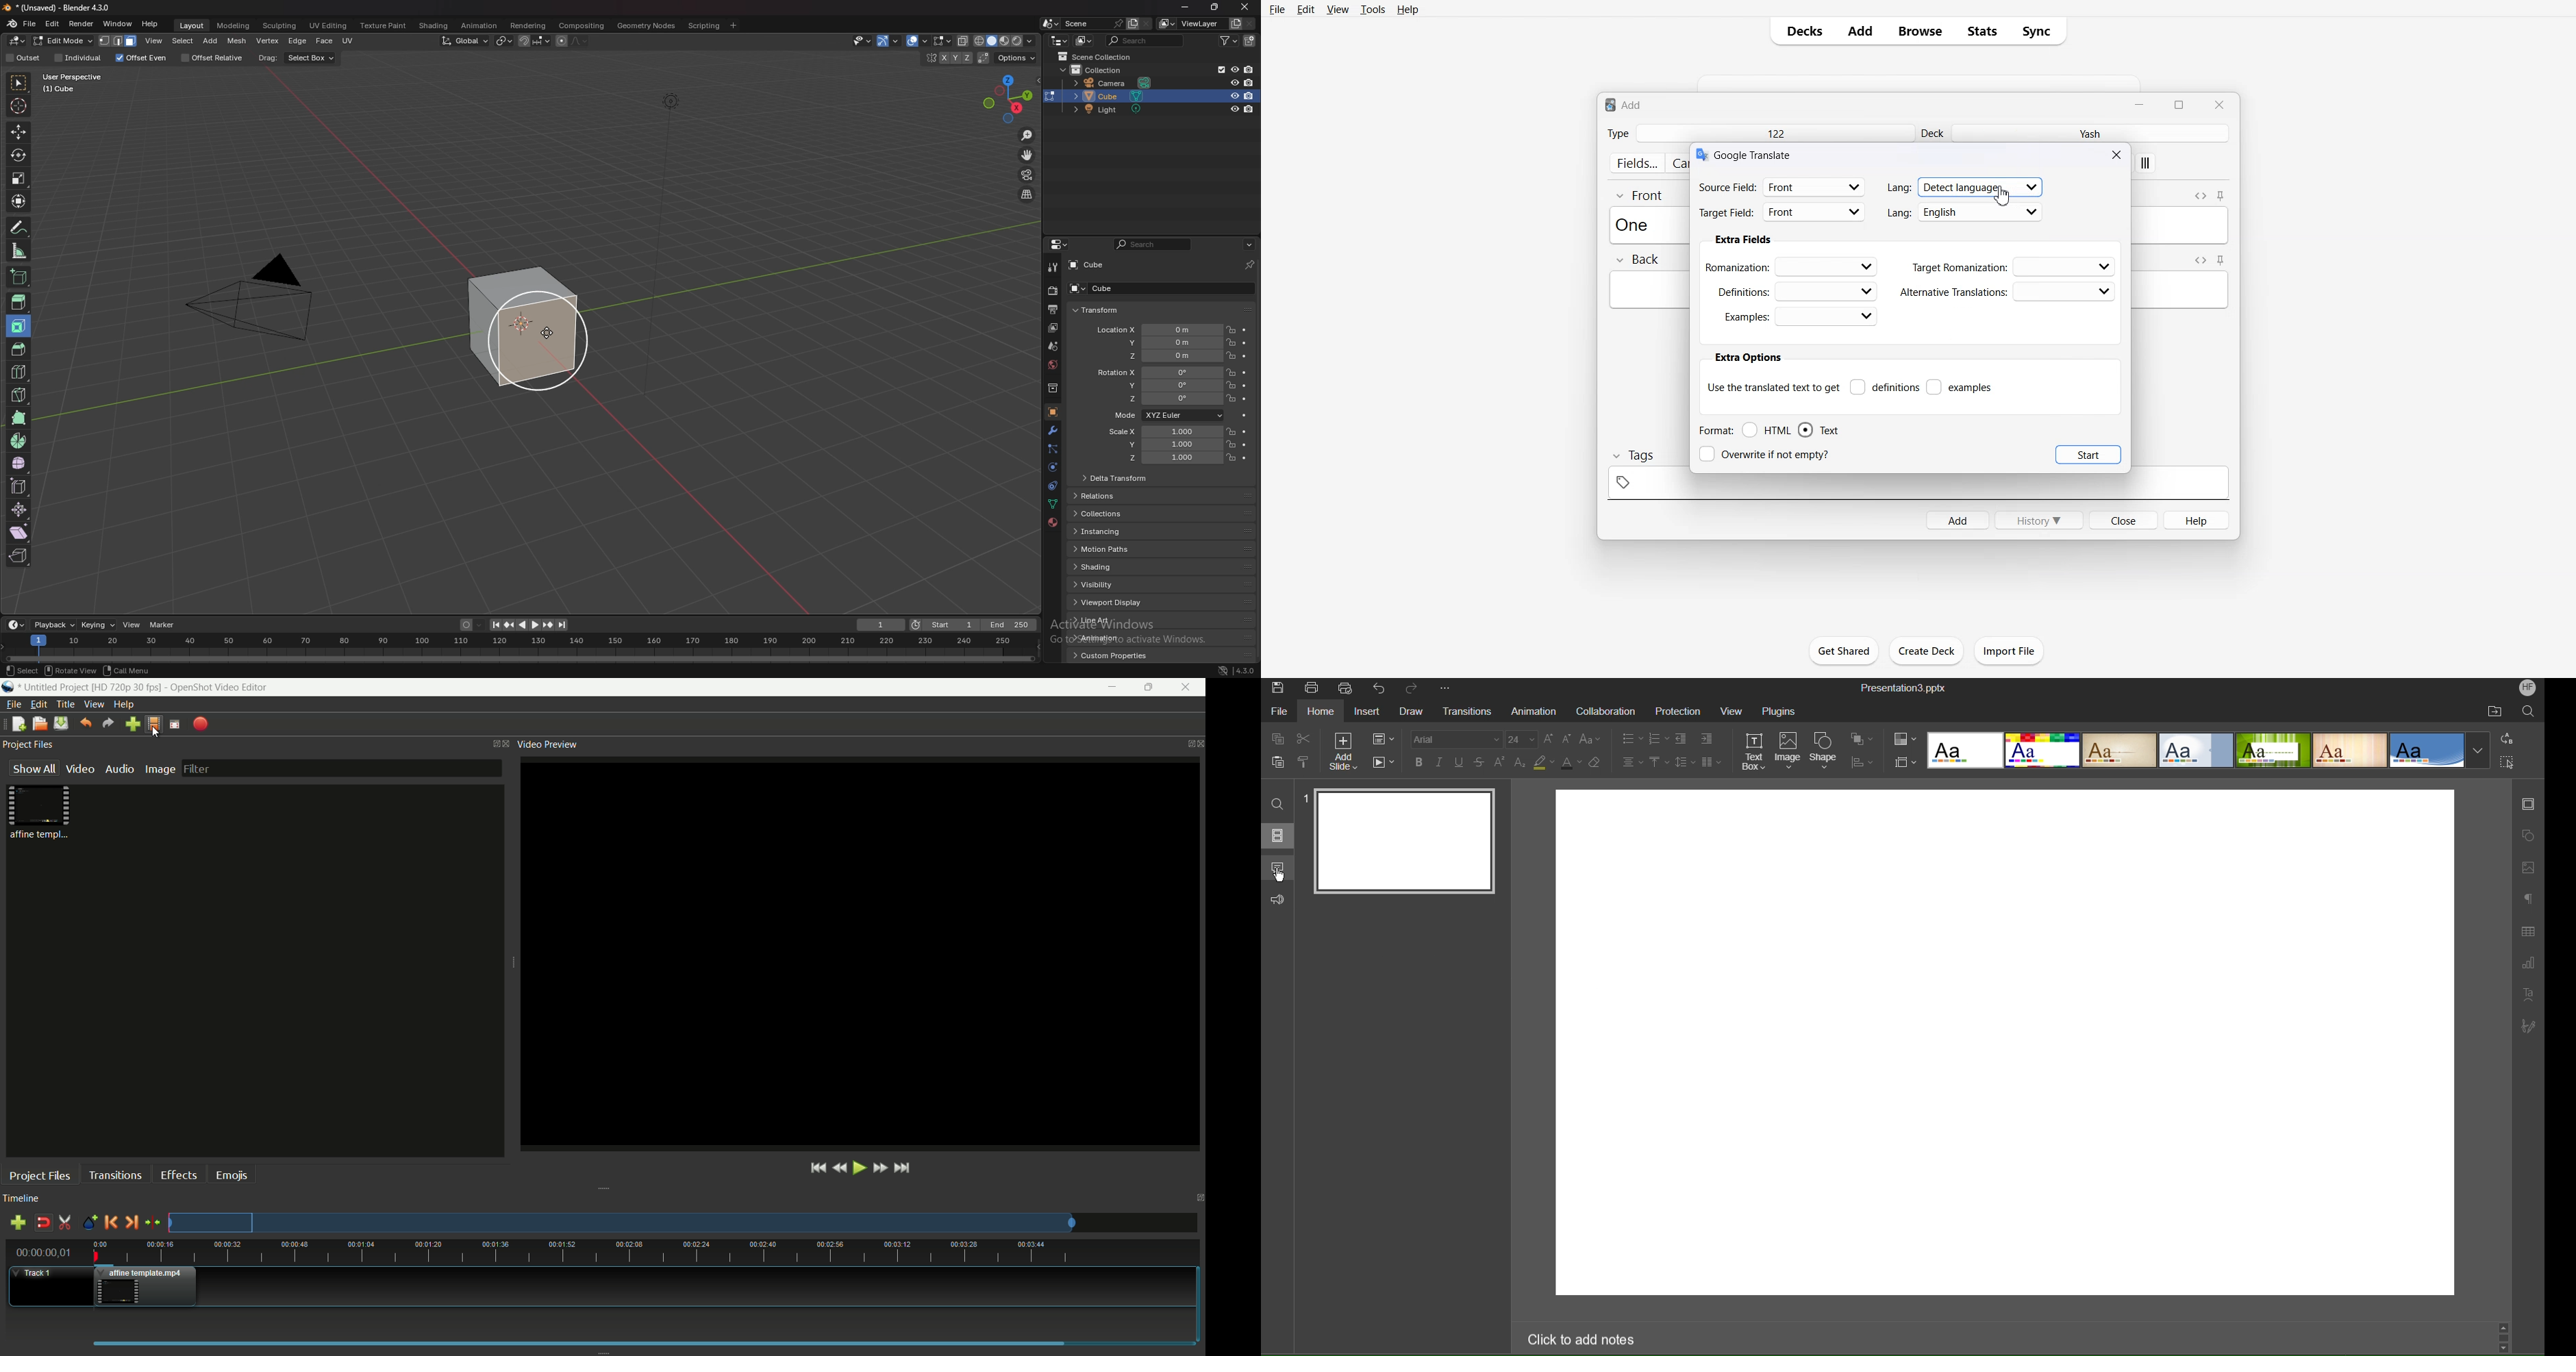 Image resolution: width=2576 pixels, height=1372 pixels. Describe the element at coordinates (1636, 163) in the screenshot. I see `fields ` at that location.